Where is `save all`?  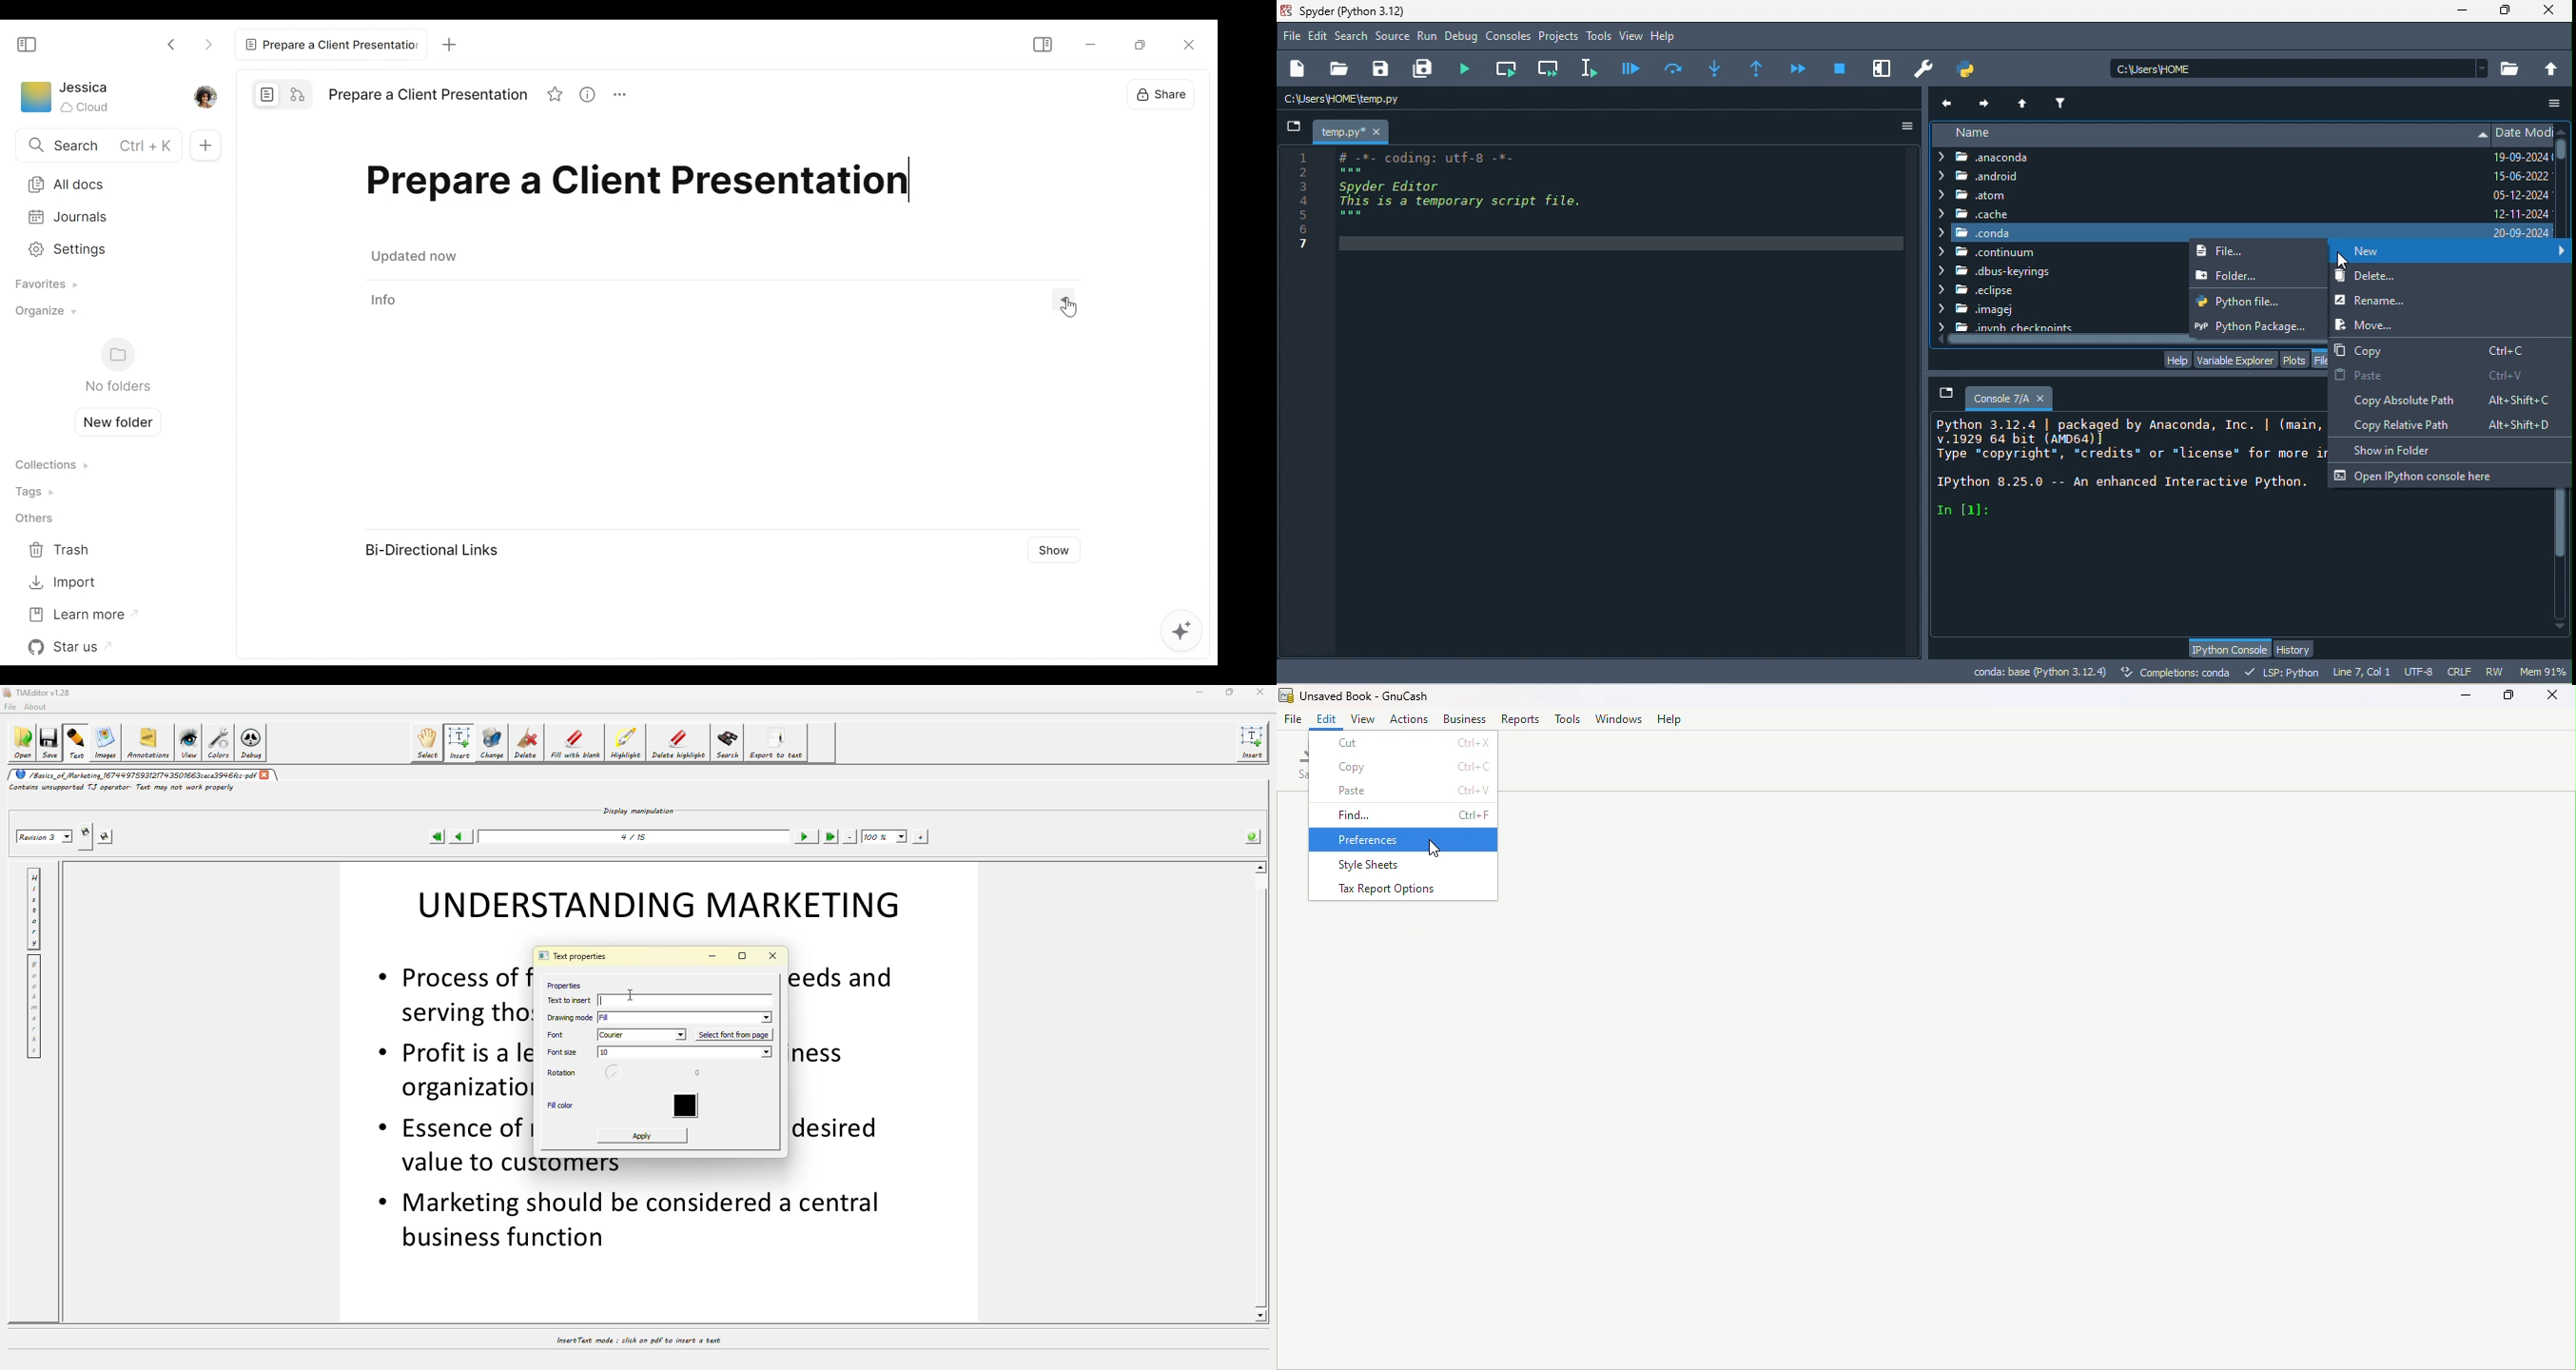 save all is located at coordinates (1426, 69).